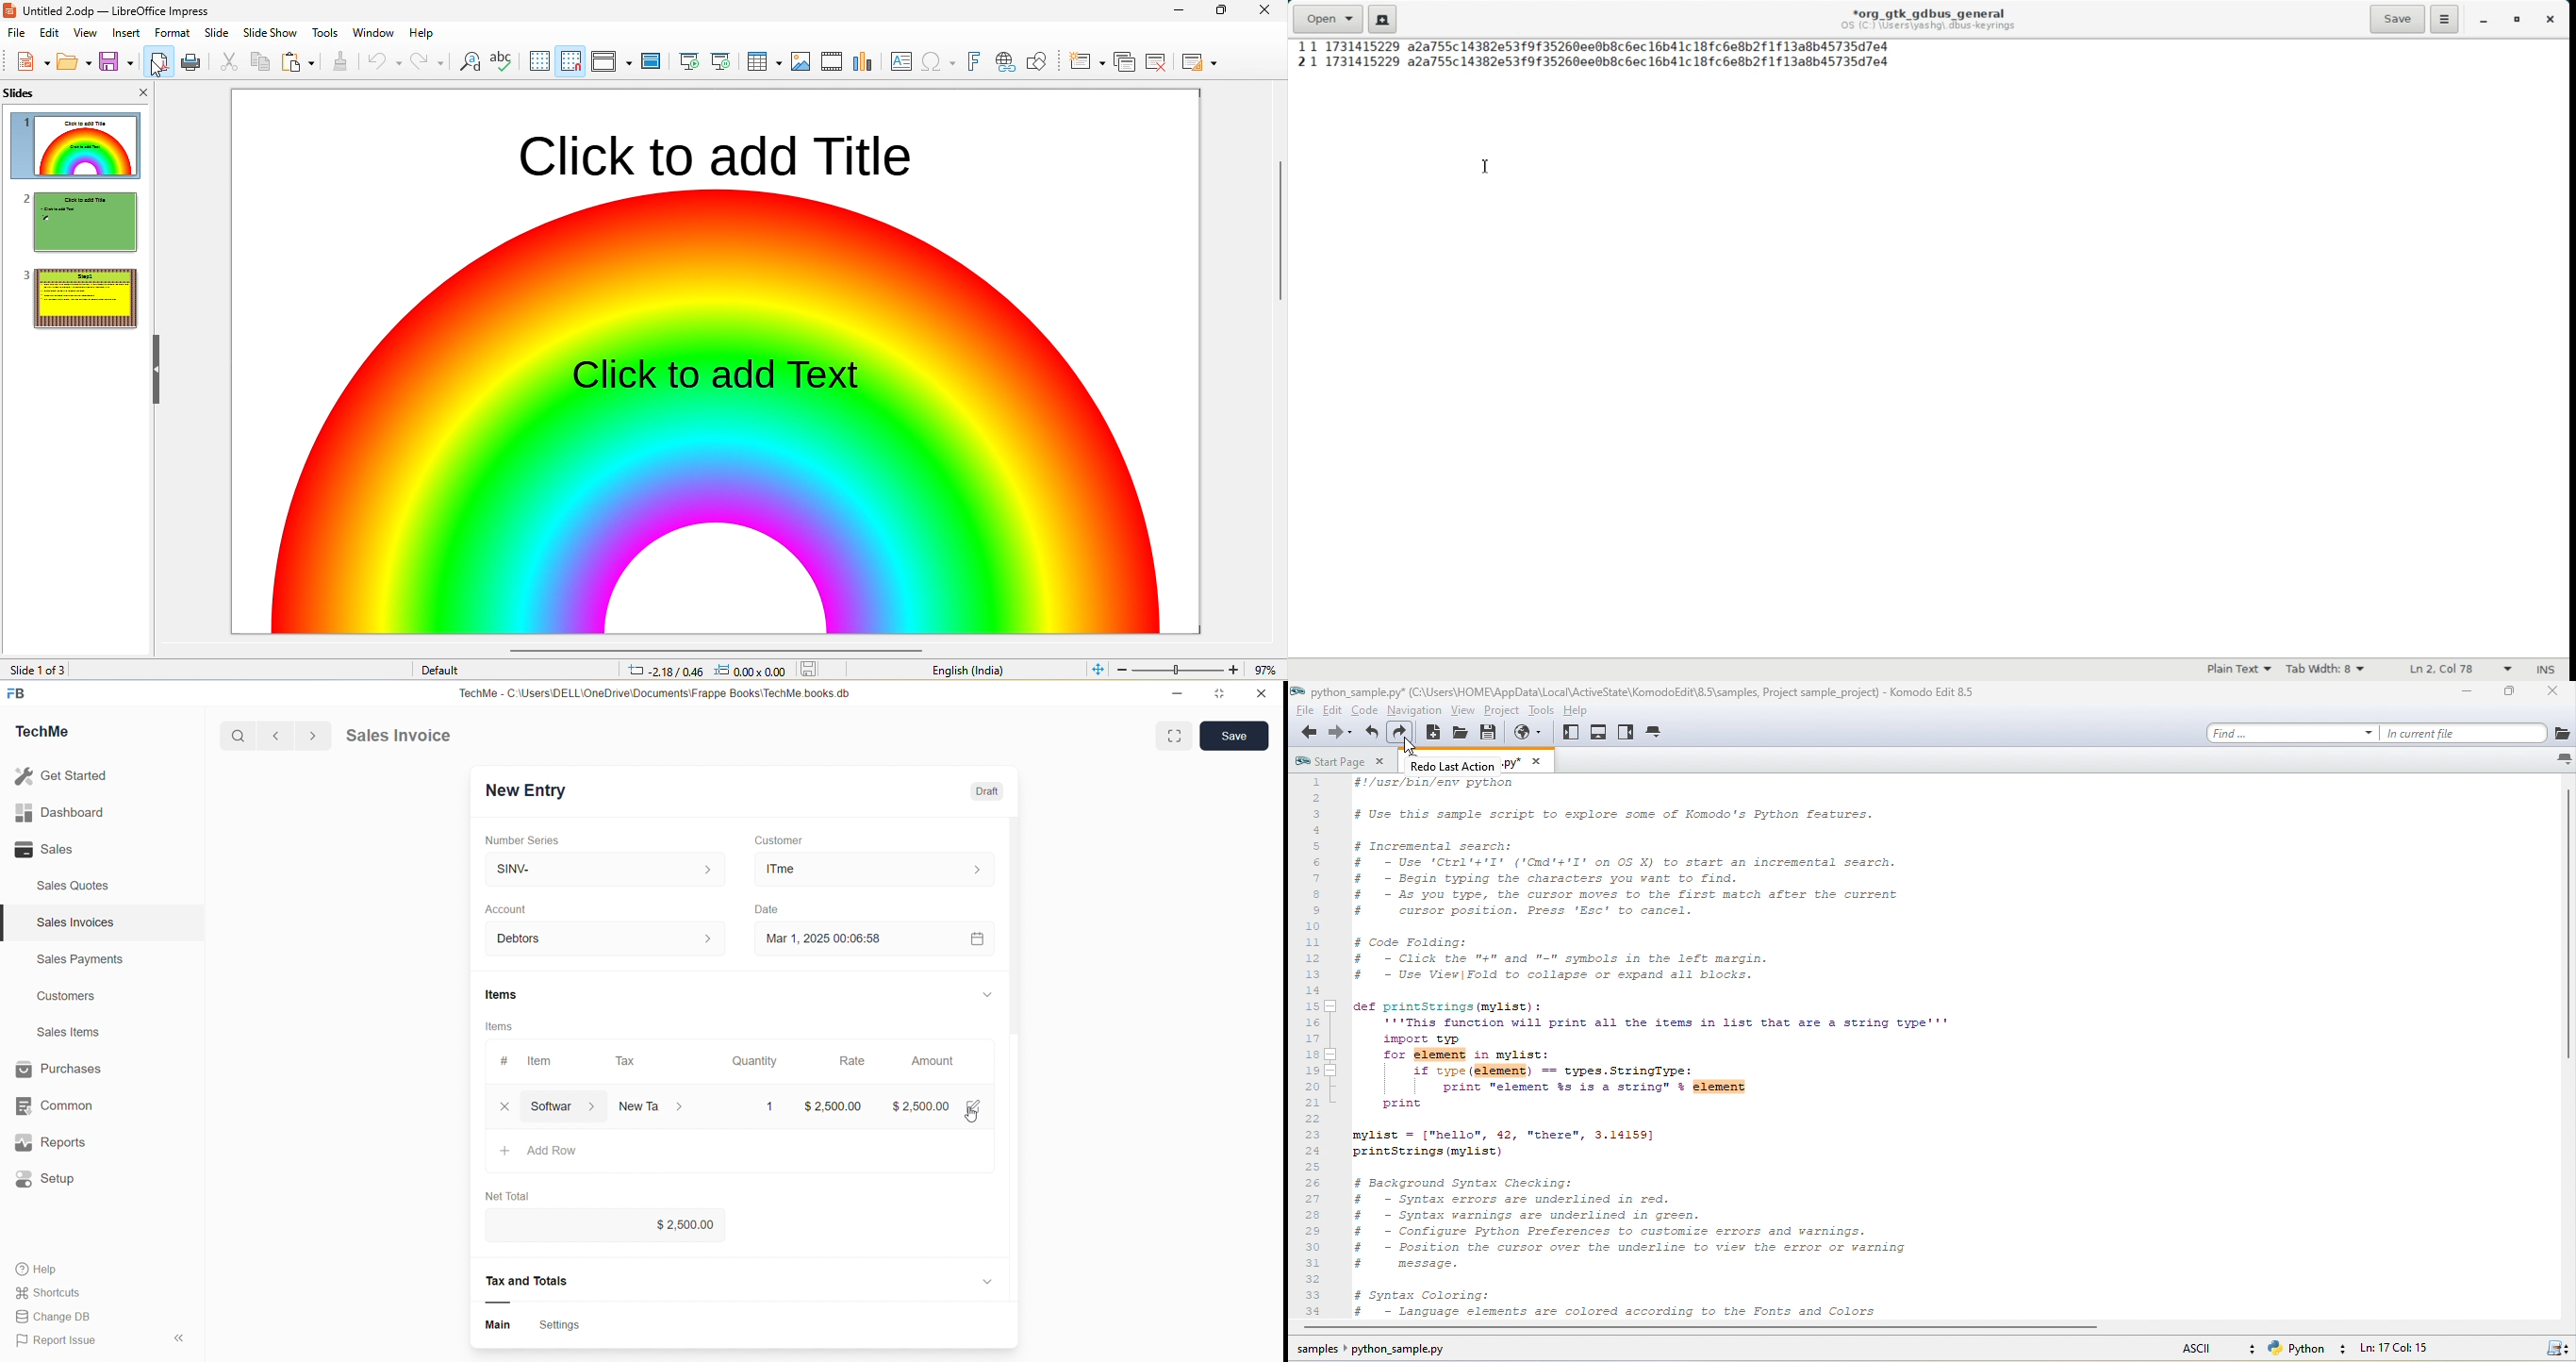 The width and height of the screenshot is (2576, 1372). What do you see at coordinates (1265, 696) in the screenshot?
I see `Close` at bounding box center [1265, 696].